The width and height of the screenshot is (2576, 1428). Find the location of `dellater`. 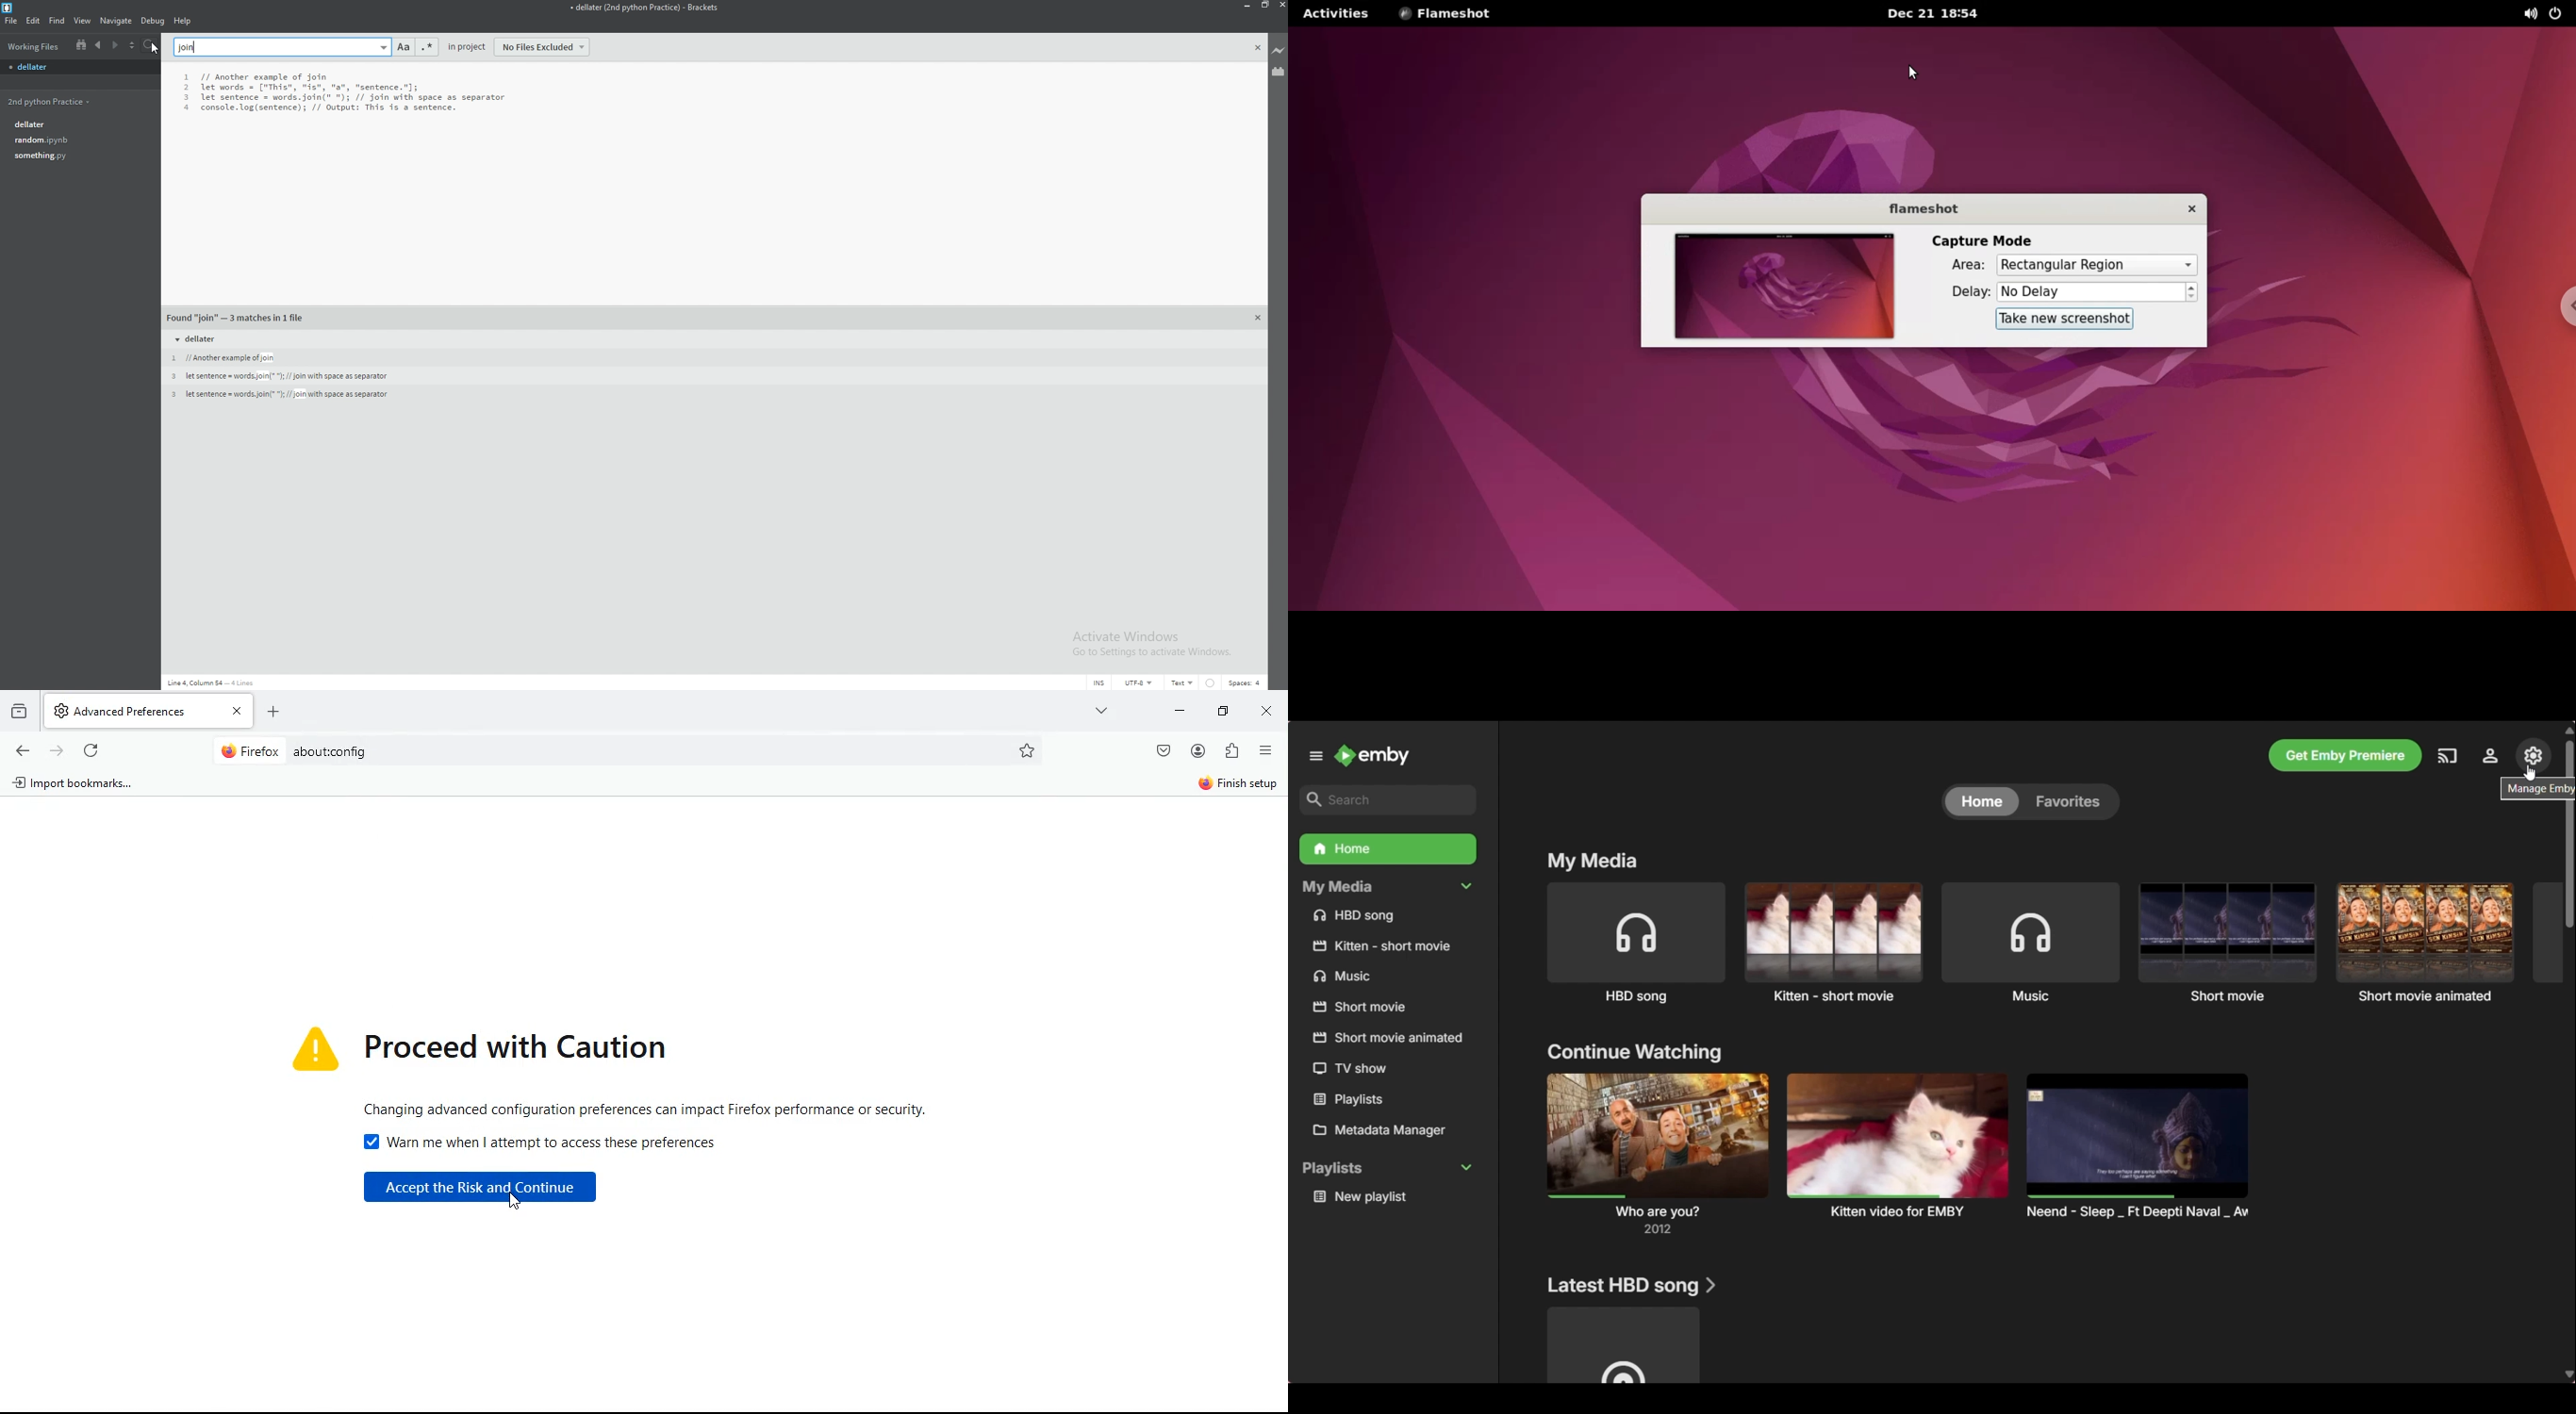

dellater is located at coordinates (81, 125).